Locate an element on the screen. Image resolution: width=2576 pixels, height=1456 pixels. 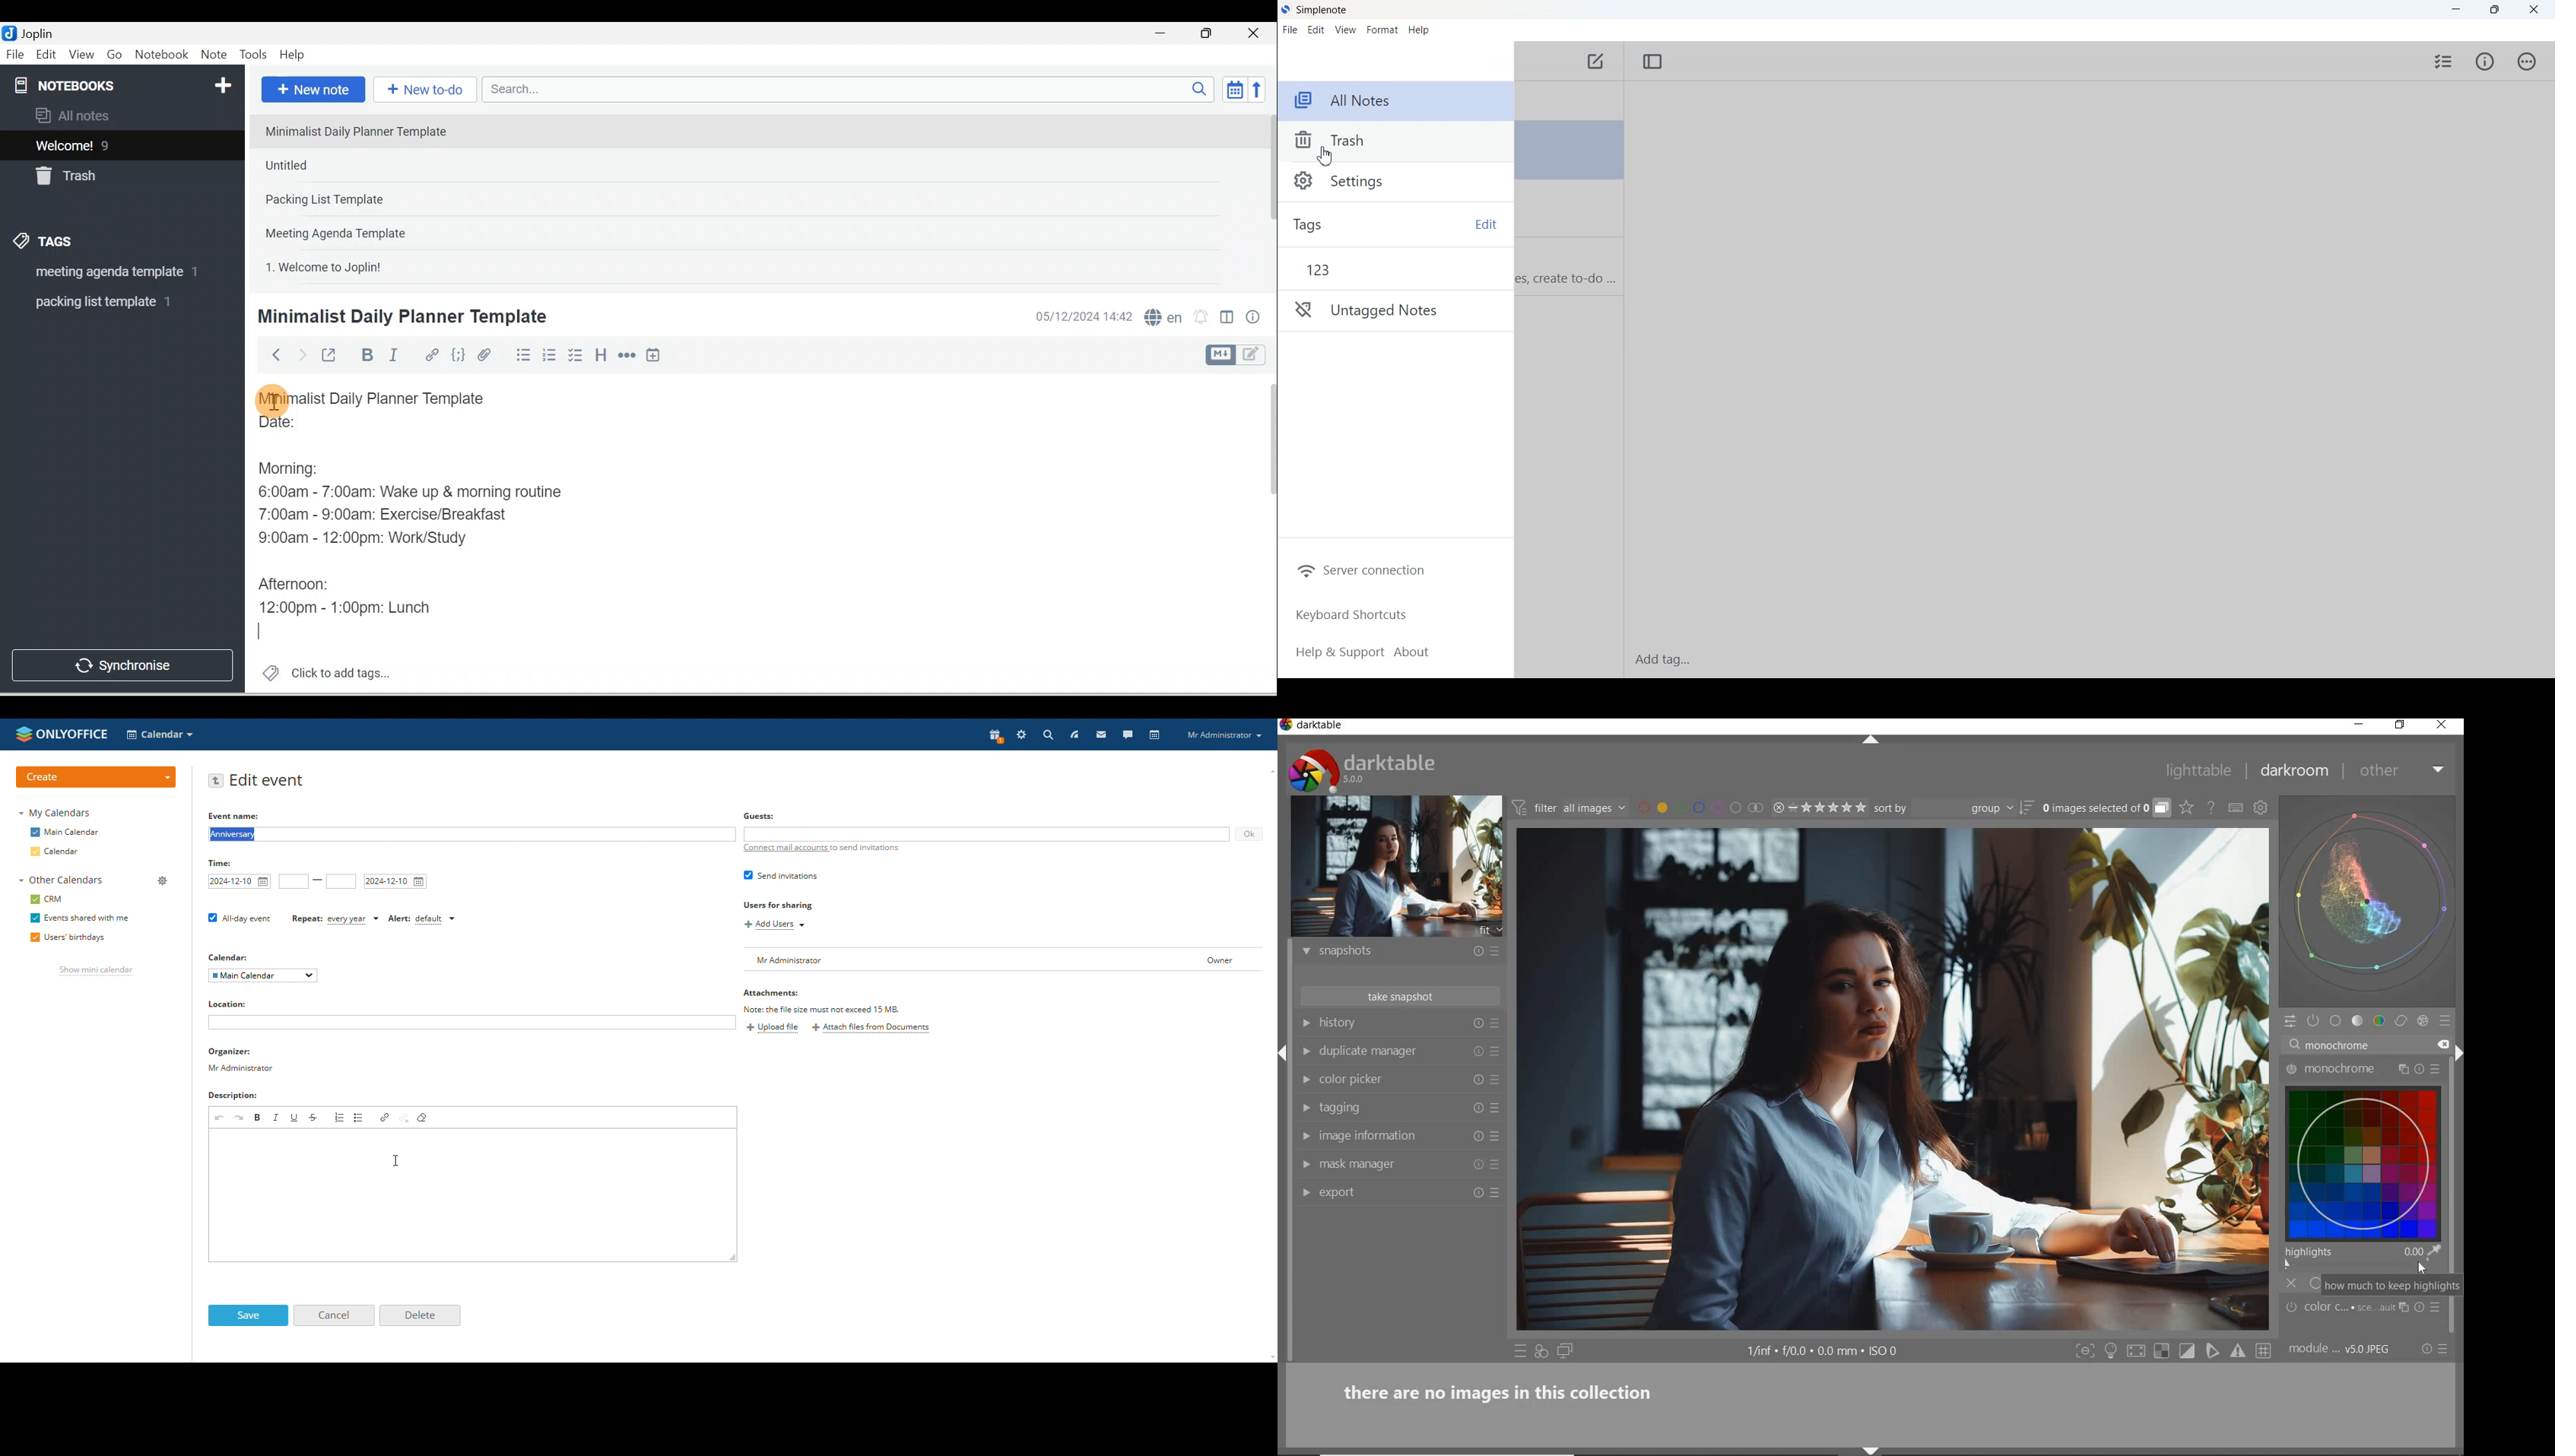
New note is located at coordinates (311, 90).